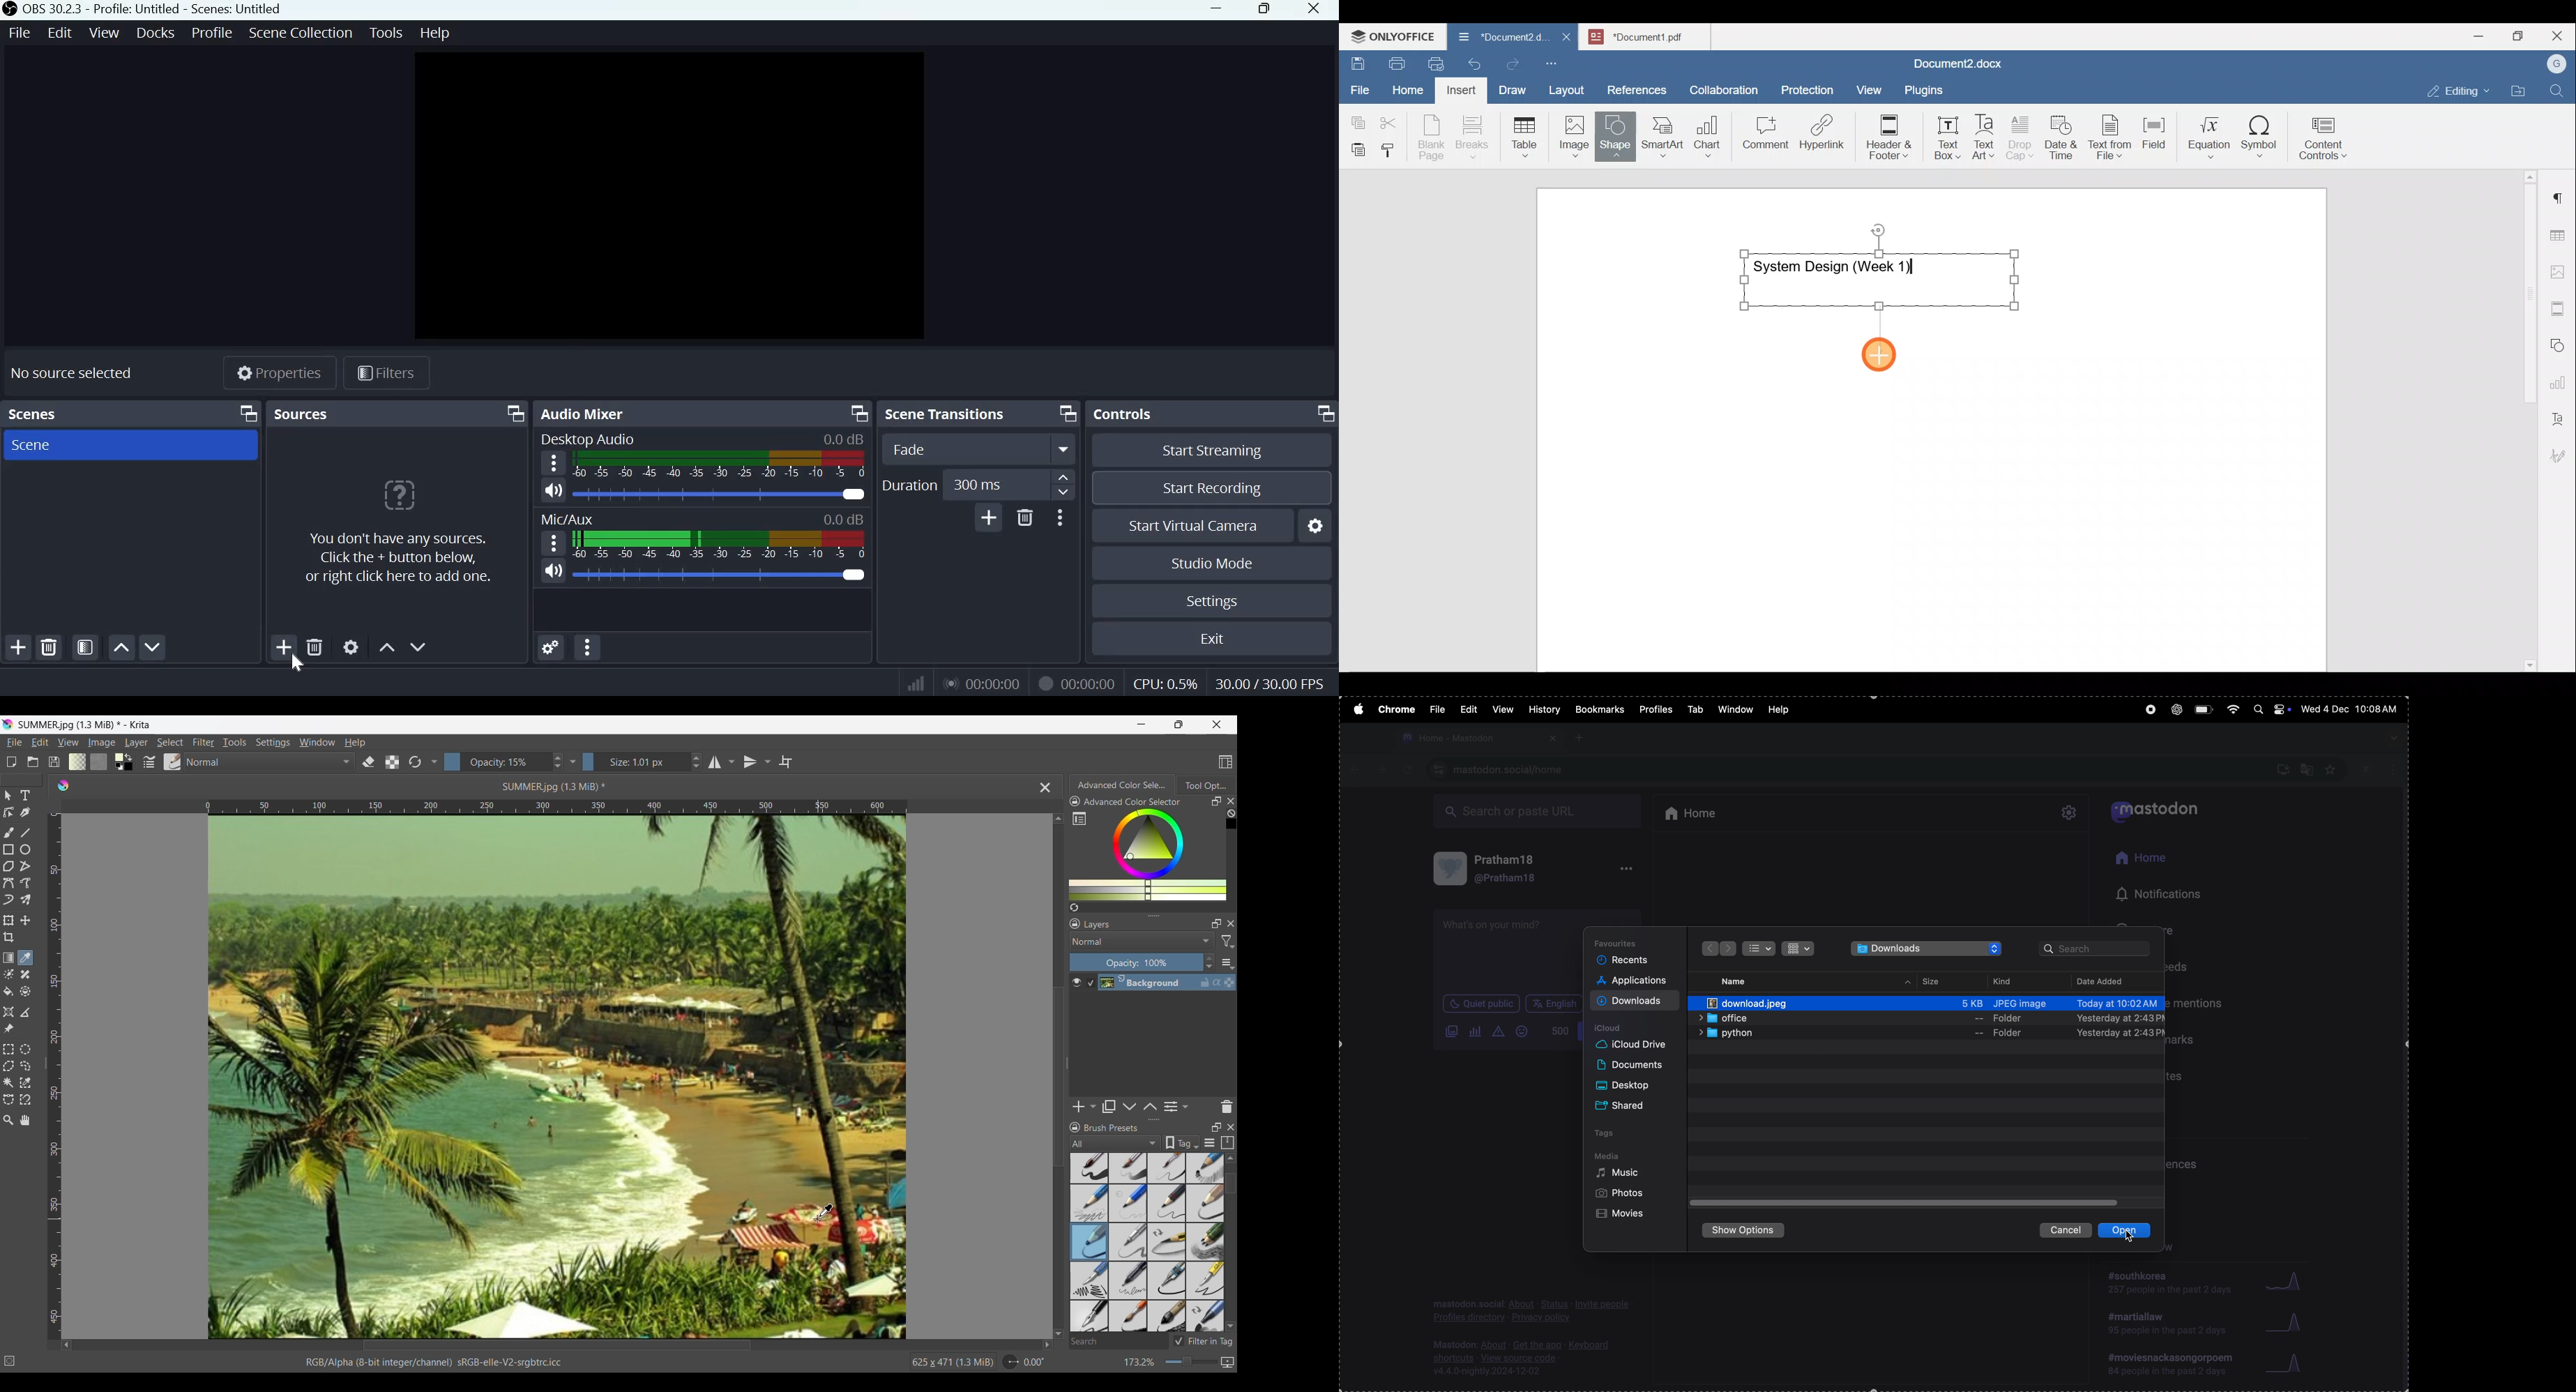 This screenshot has height=1400, width=2576. Describe the element at coordinates (1580, 737) in the screenshot. I see `add tab` at that location.